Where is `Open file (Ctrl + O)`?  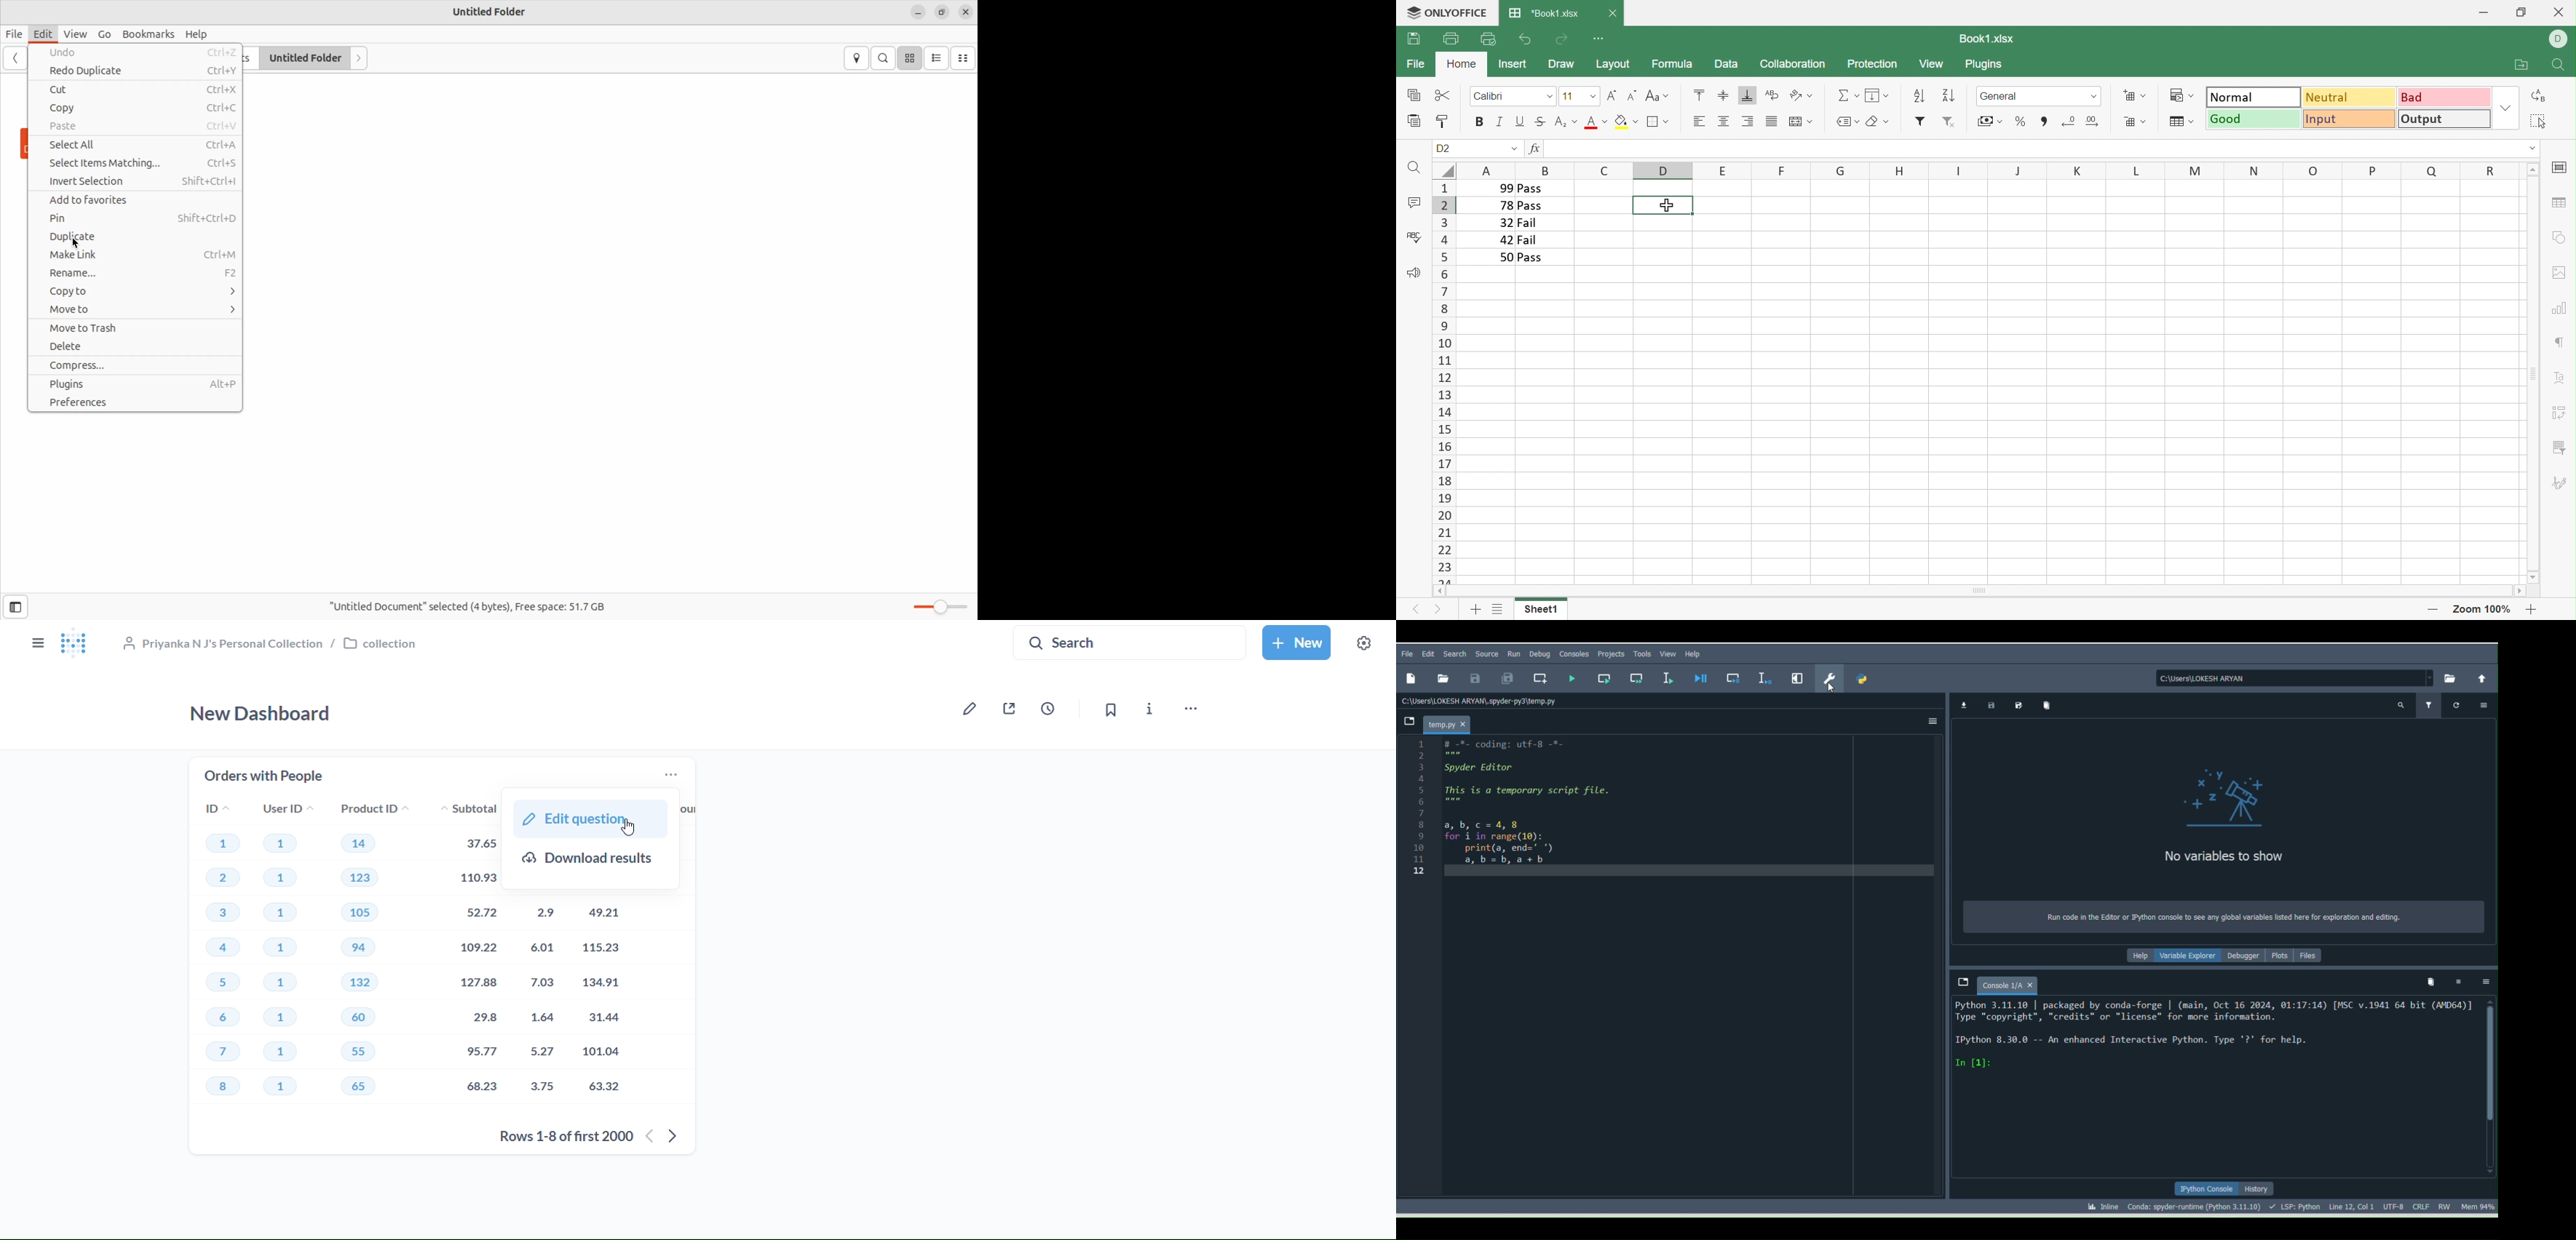 Open file (Ctrl + O) is located at coordinates (1441, 677).